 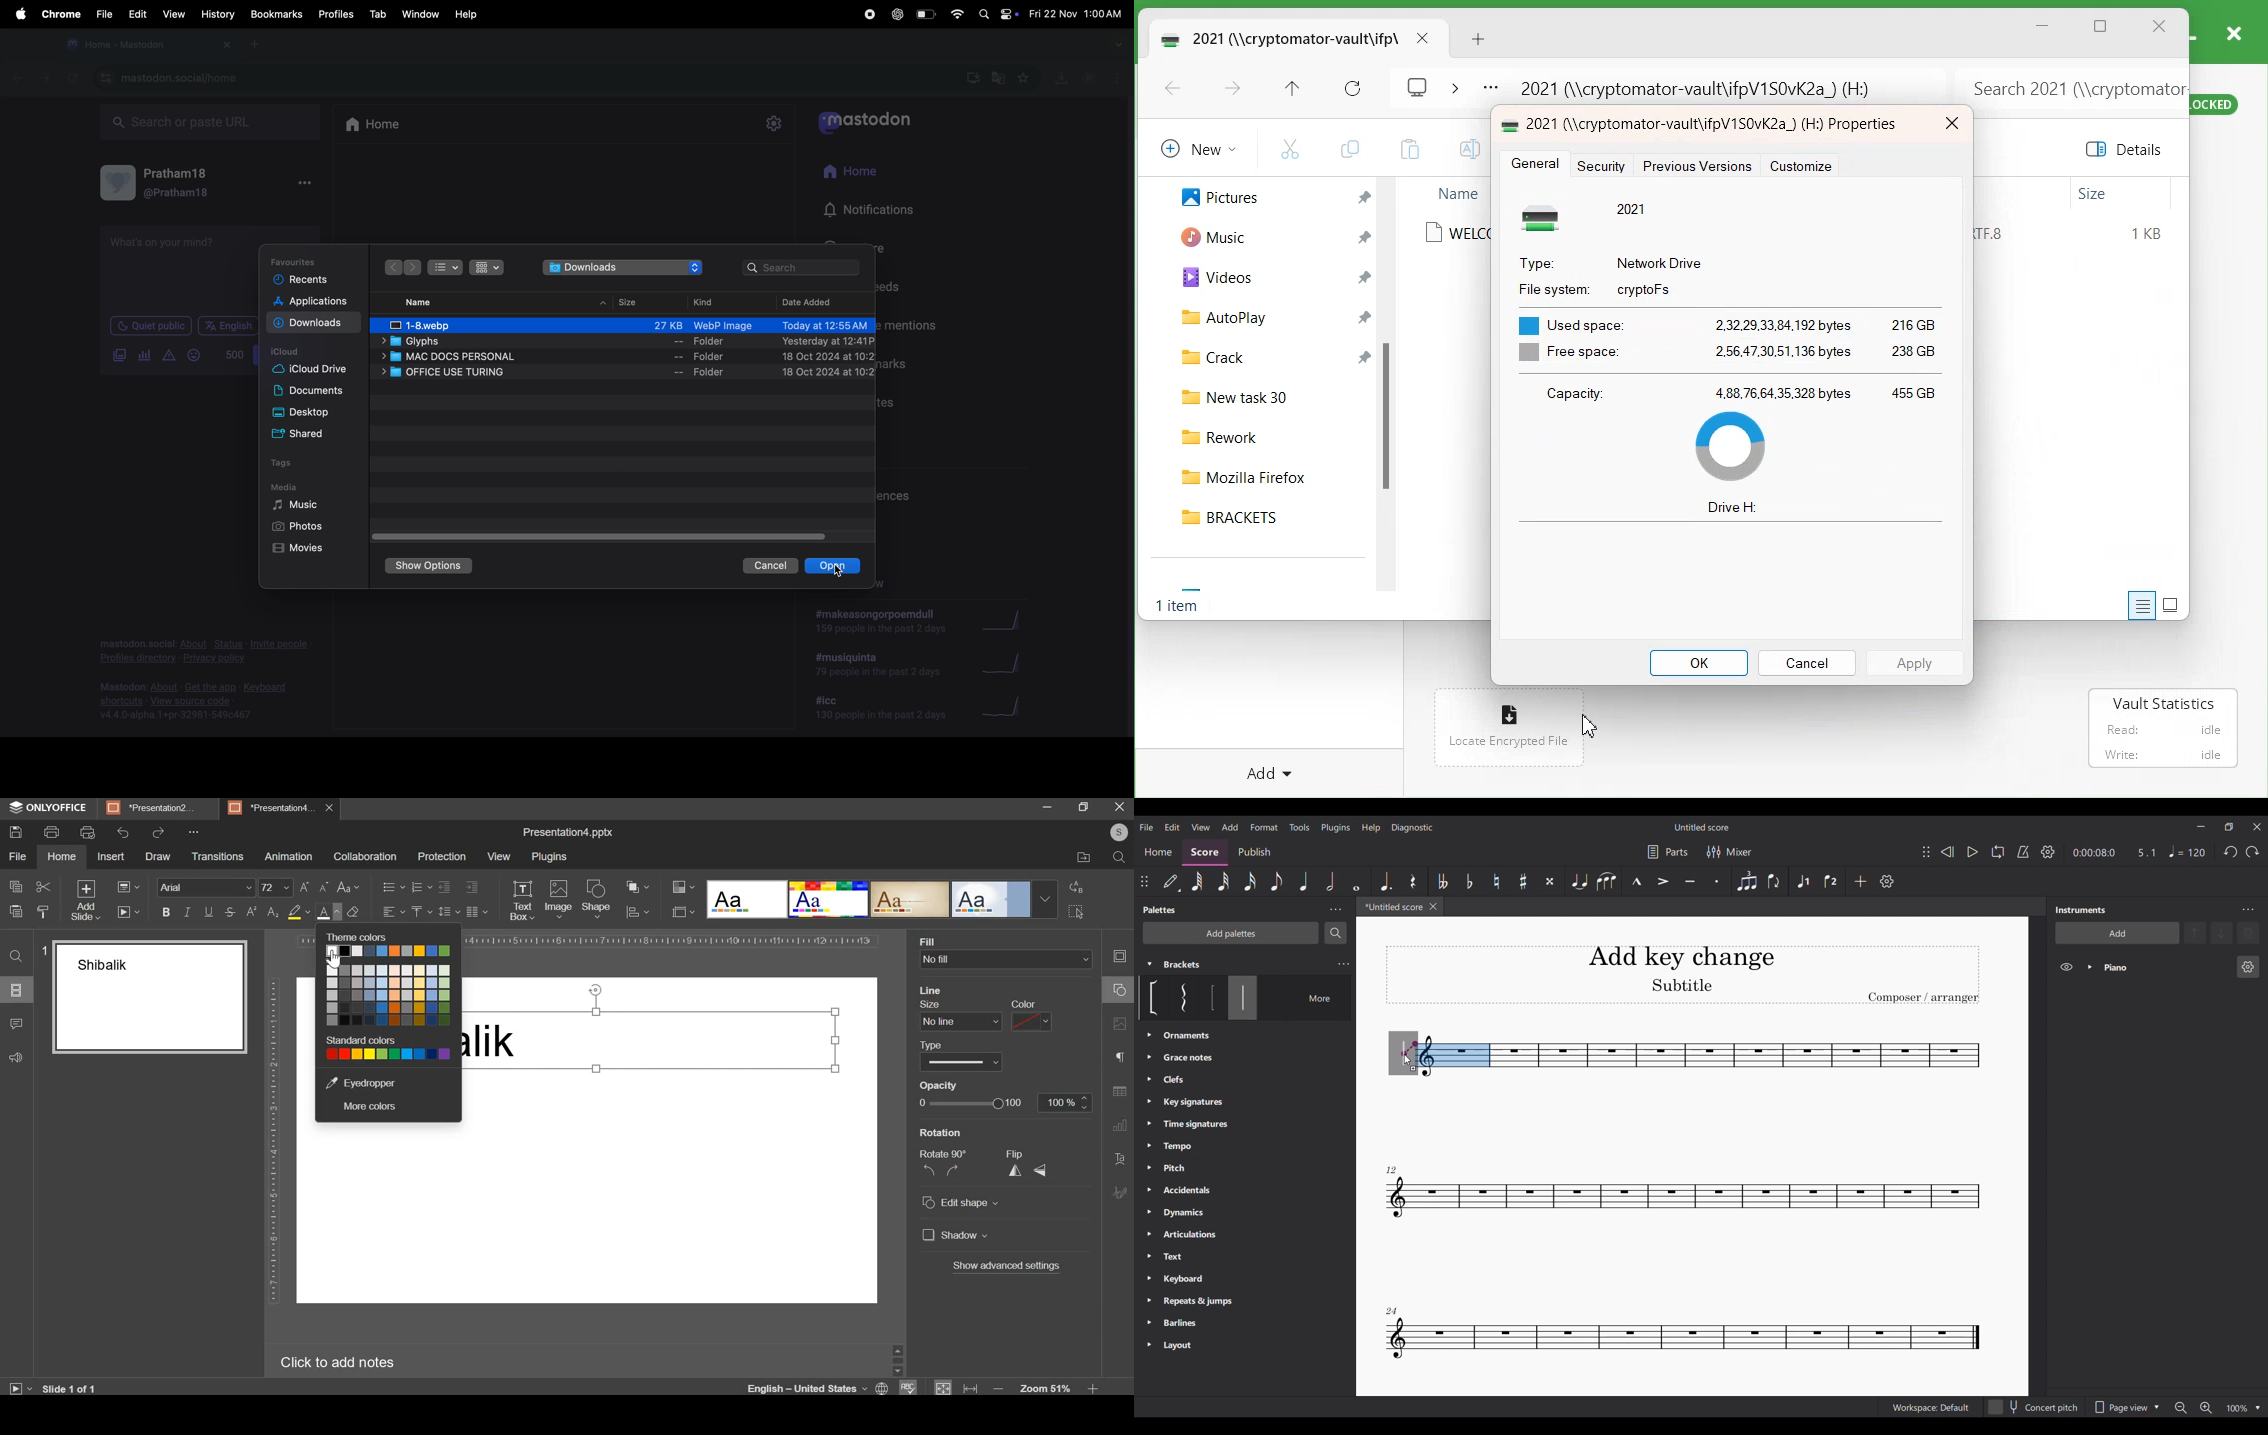 What do you see at coordinates (1433, 907) in the screenshot?
I see `Close tab` at bounding box center [1433, 907].